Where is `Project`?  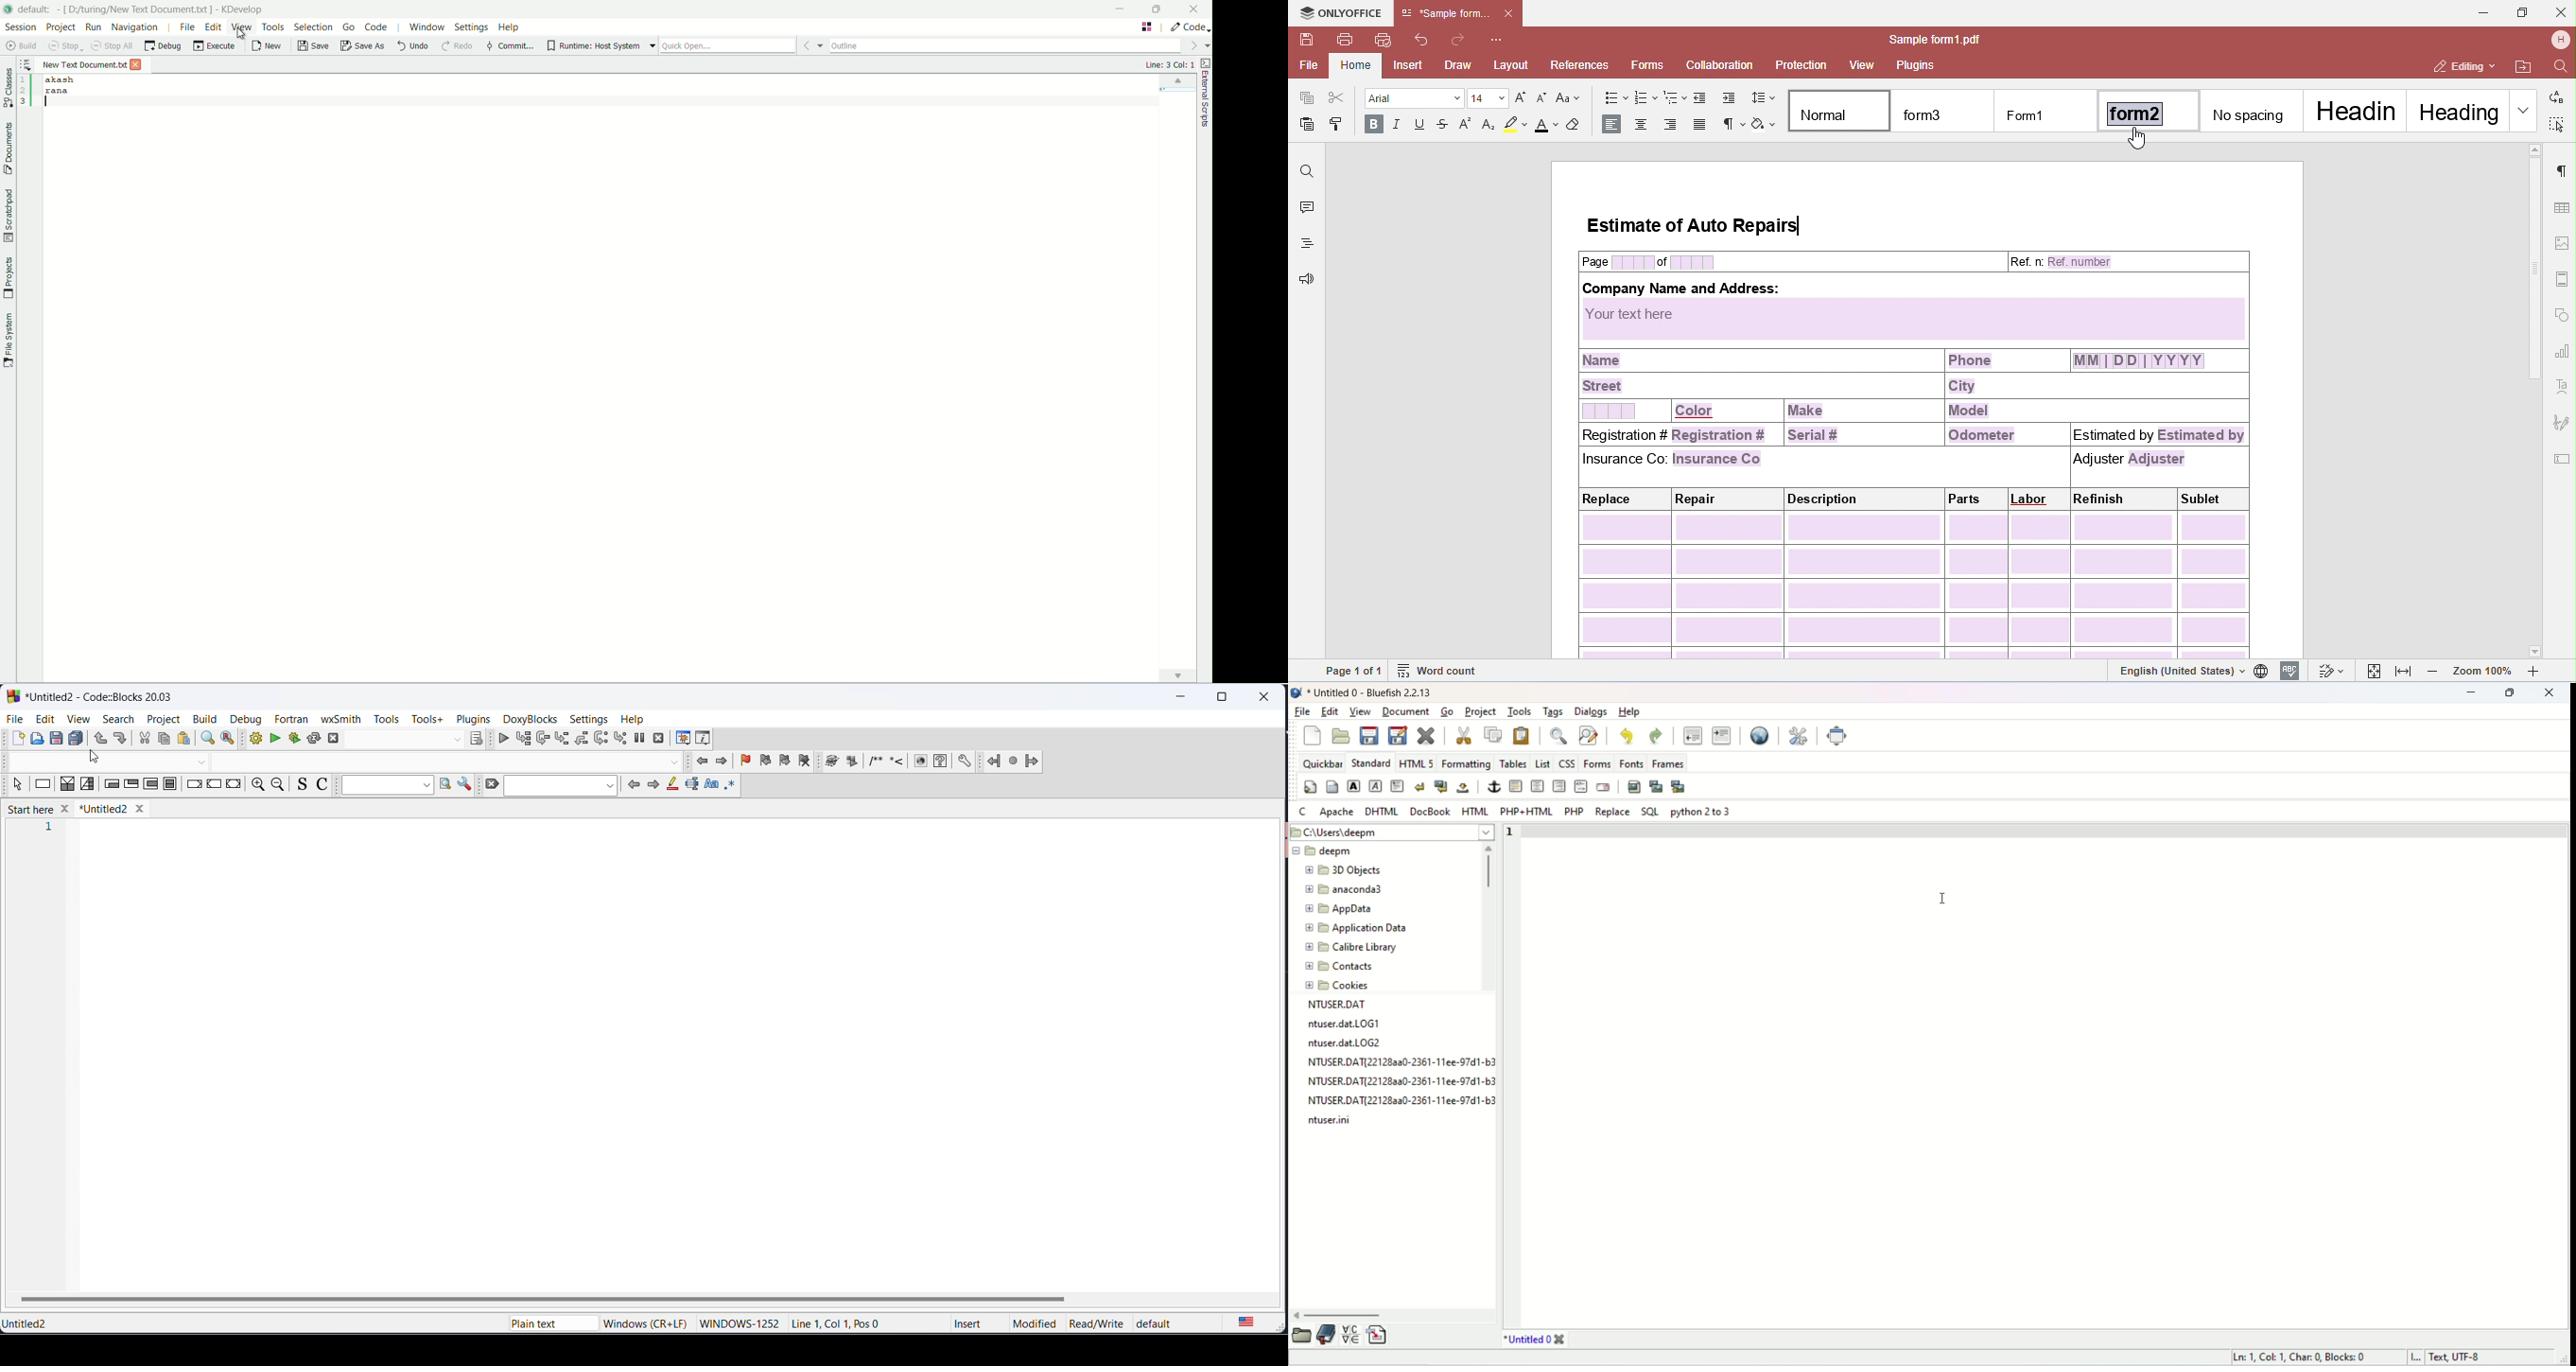 Project is located at coordinates (164, 719).